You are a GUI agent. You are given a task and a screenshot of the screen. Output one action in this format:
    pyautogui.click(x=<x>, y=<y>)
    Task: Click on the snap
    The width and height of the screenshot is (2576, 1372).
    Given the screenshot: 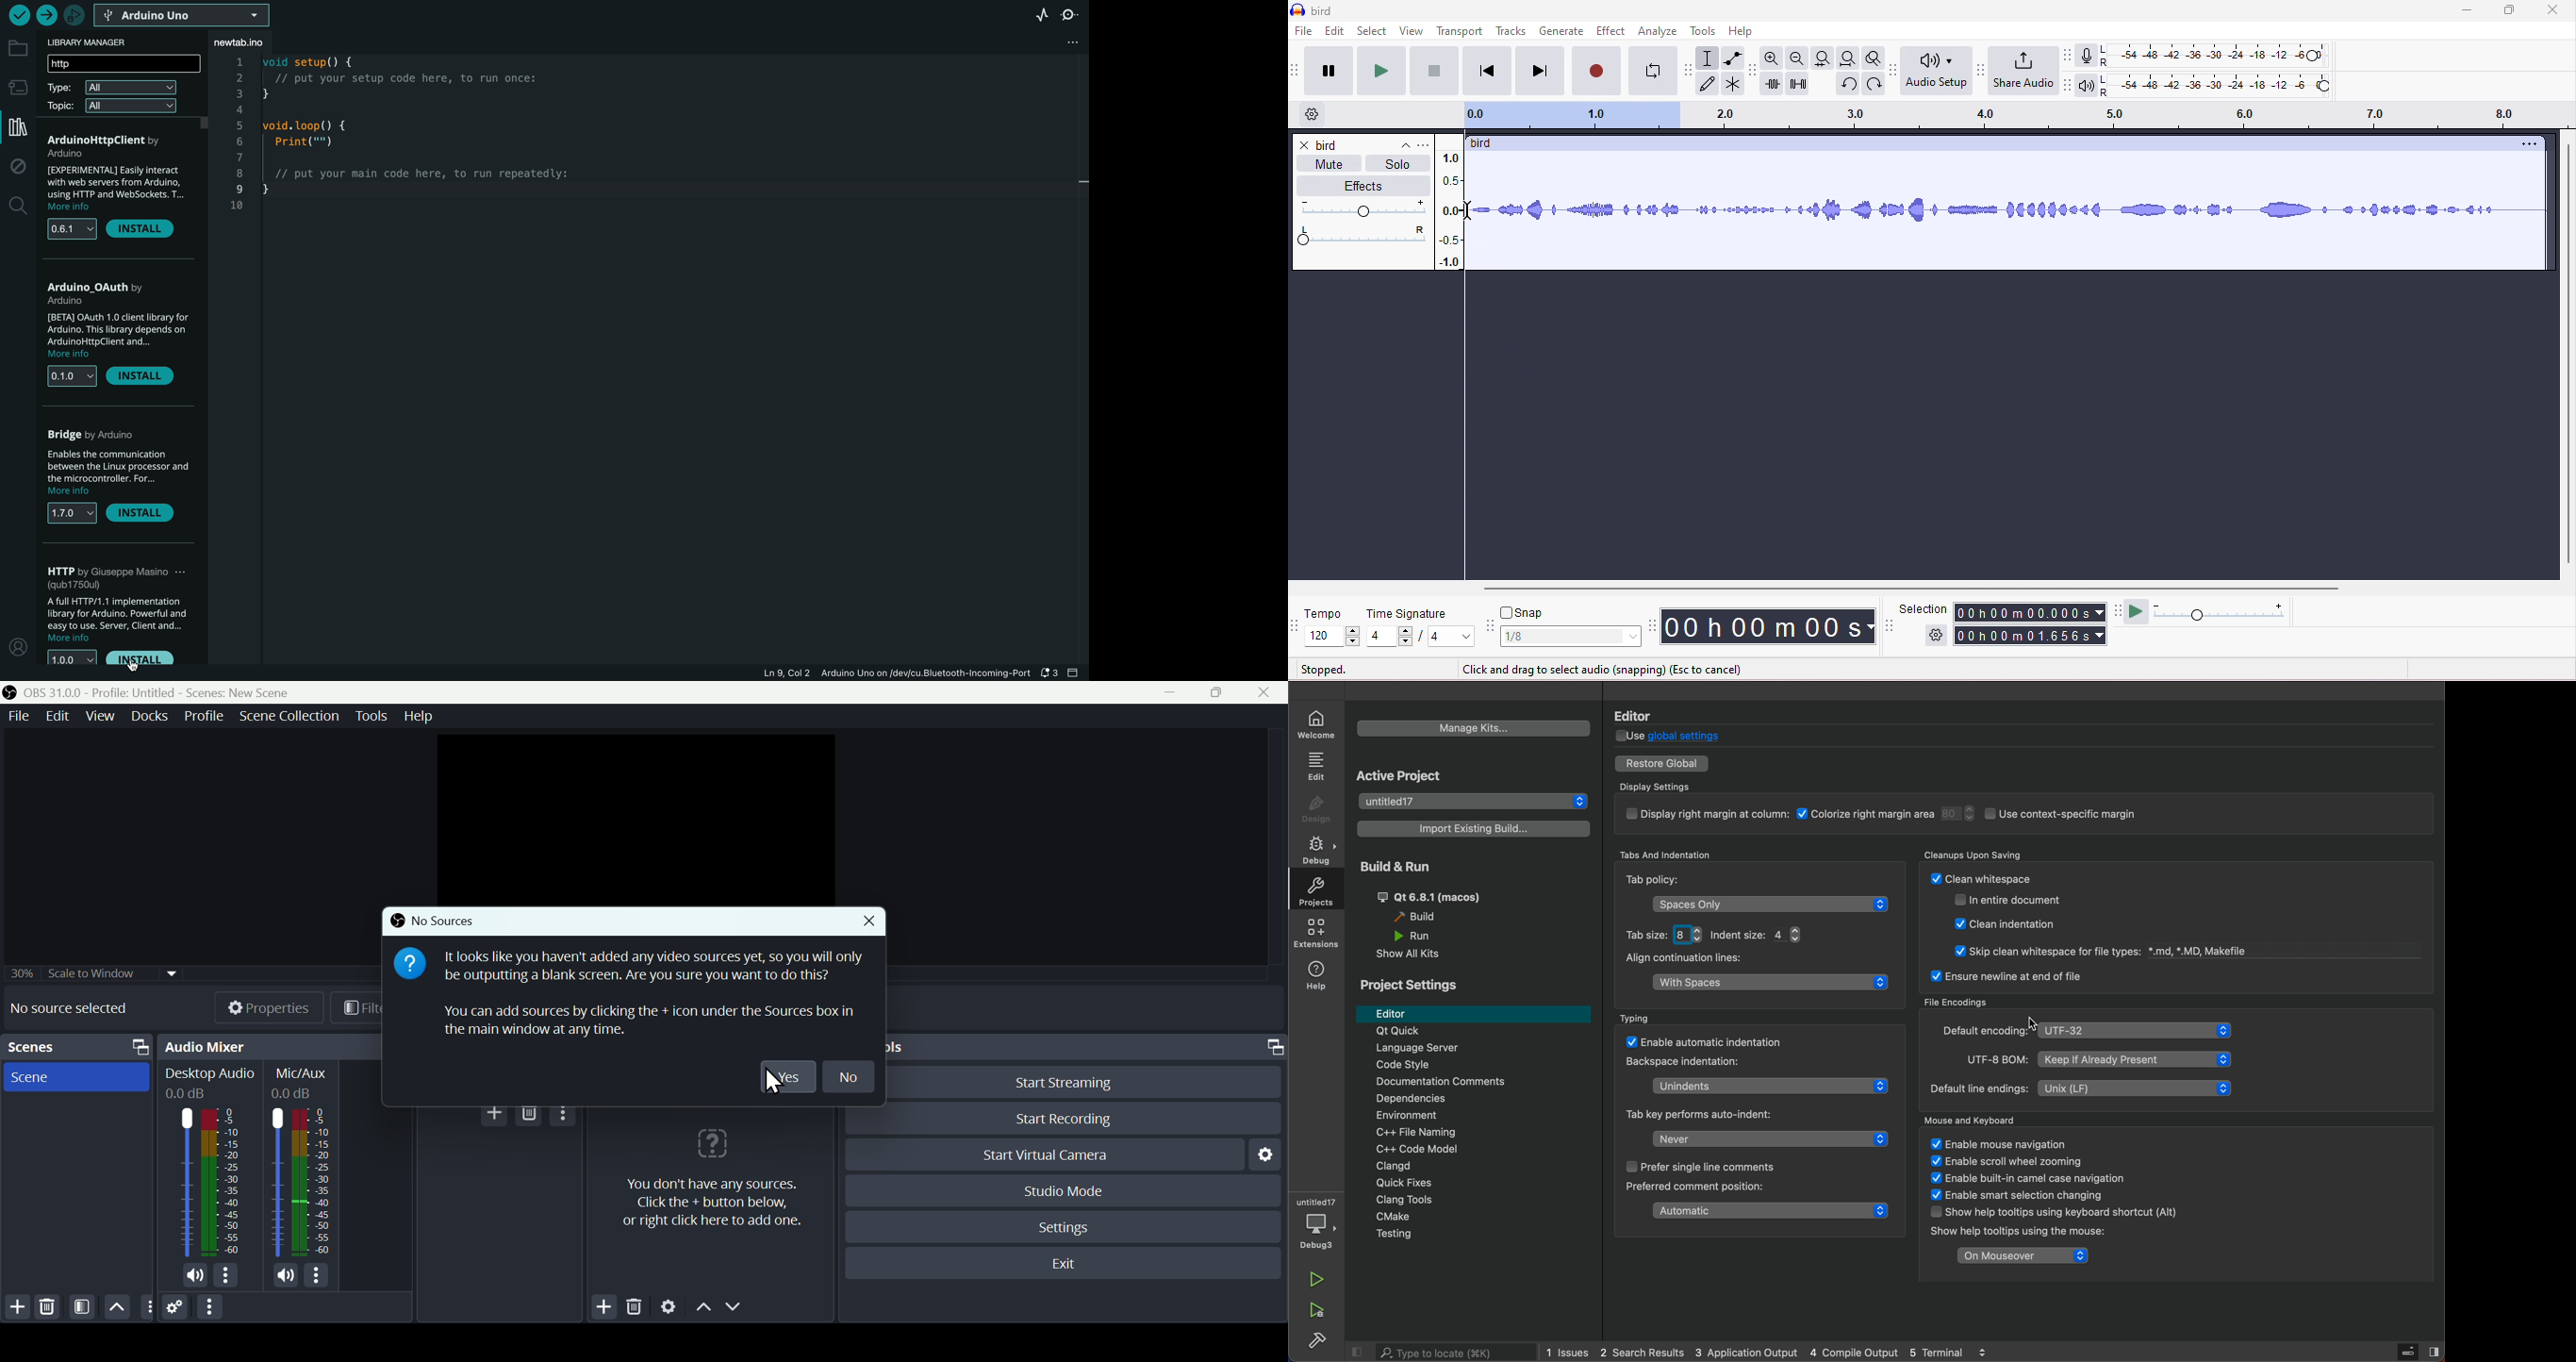 What is the action you would take?
    pyautogui.click(x=1523, y=611)
    